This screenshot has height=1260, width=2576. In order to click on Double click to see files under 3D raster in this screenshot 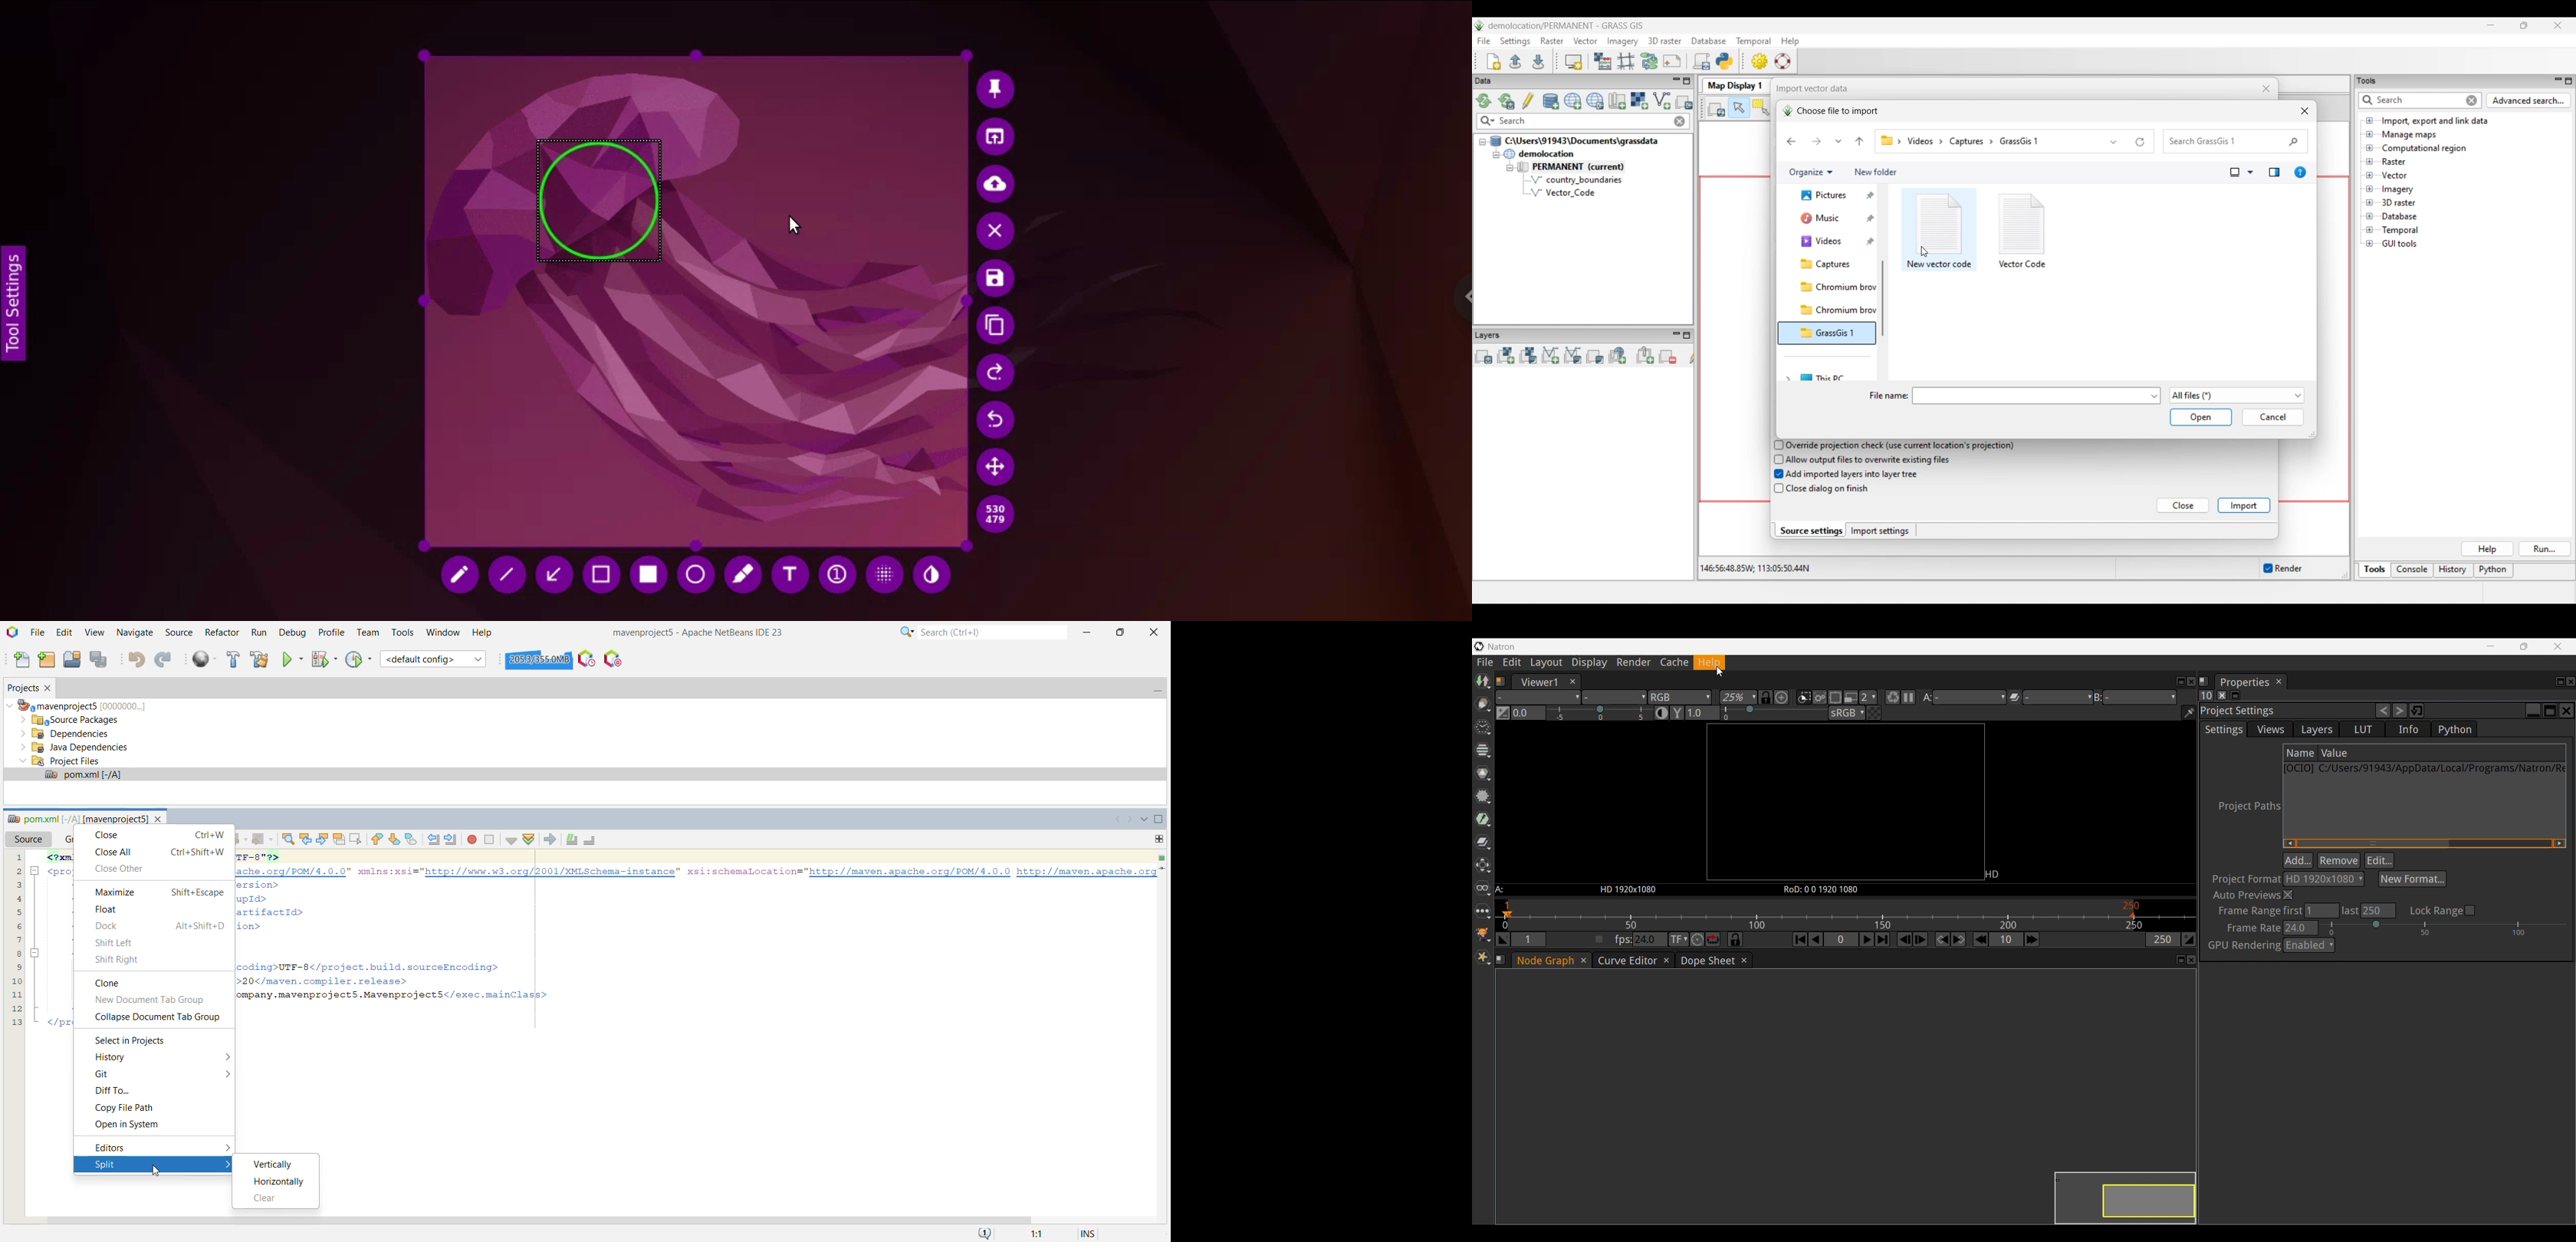, I will do `click(2399, 202)`.